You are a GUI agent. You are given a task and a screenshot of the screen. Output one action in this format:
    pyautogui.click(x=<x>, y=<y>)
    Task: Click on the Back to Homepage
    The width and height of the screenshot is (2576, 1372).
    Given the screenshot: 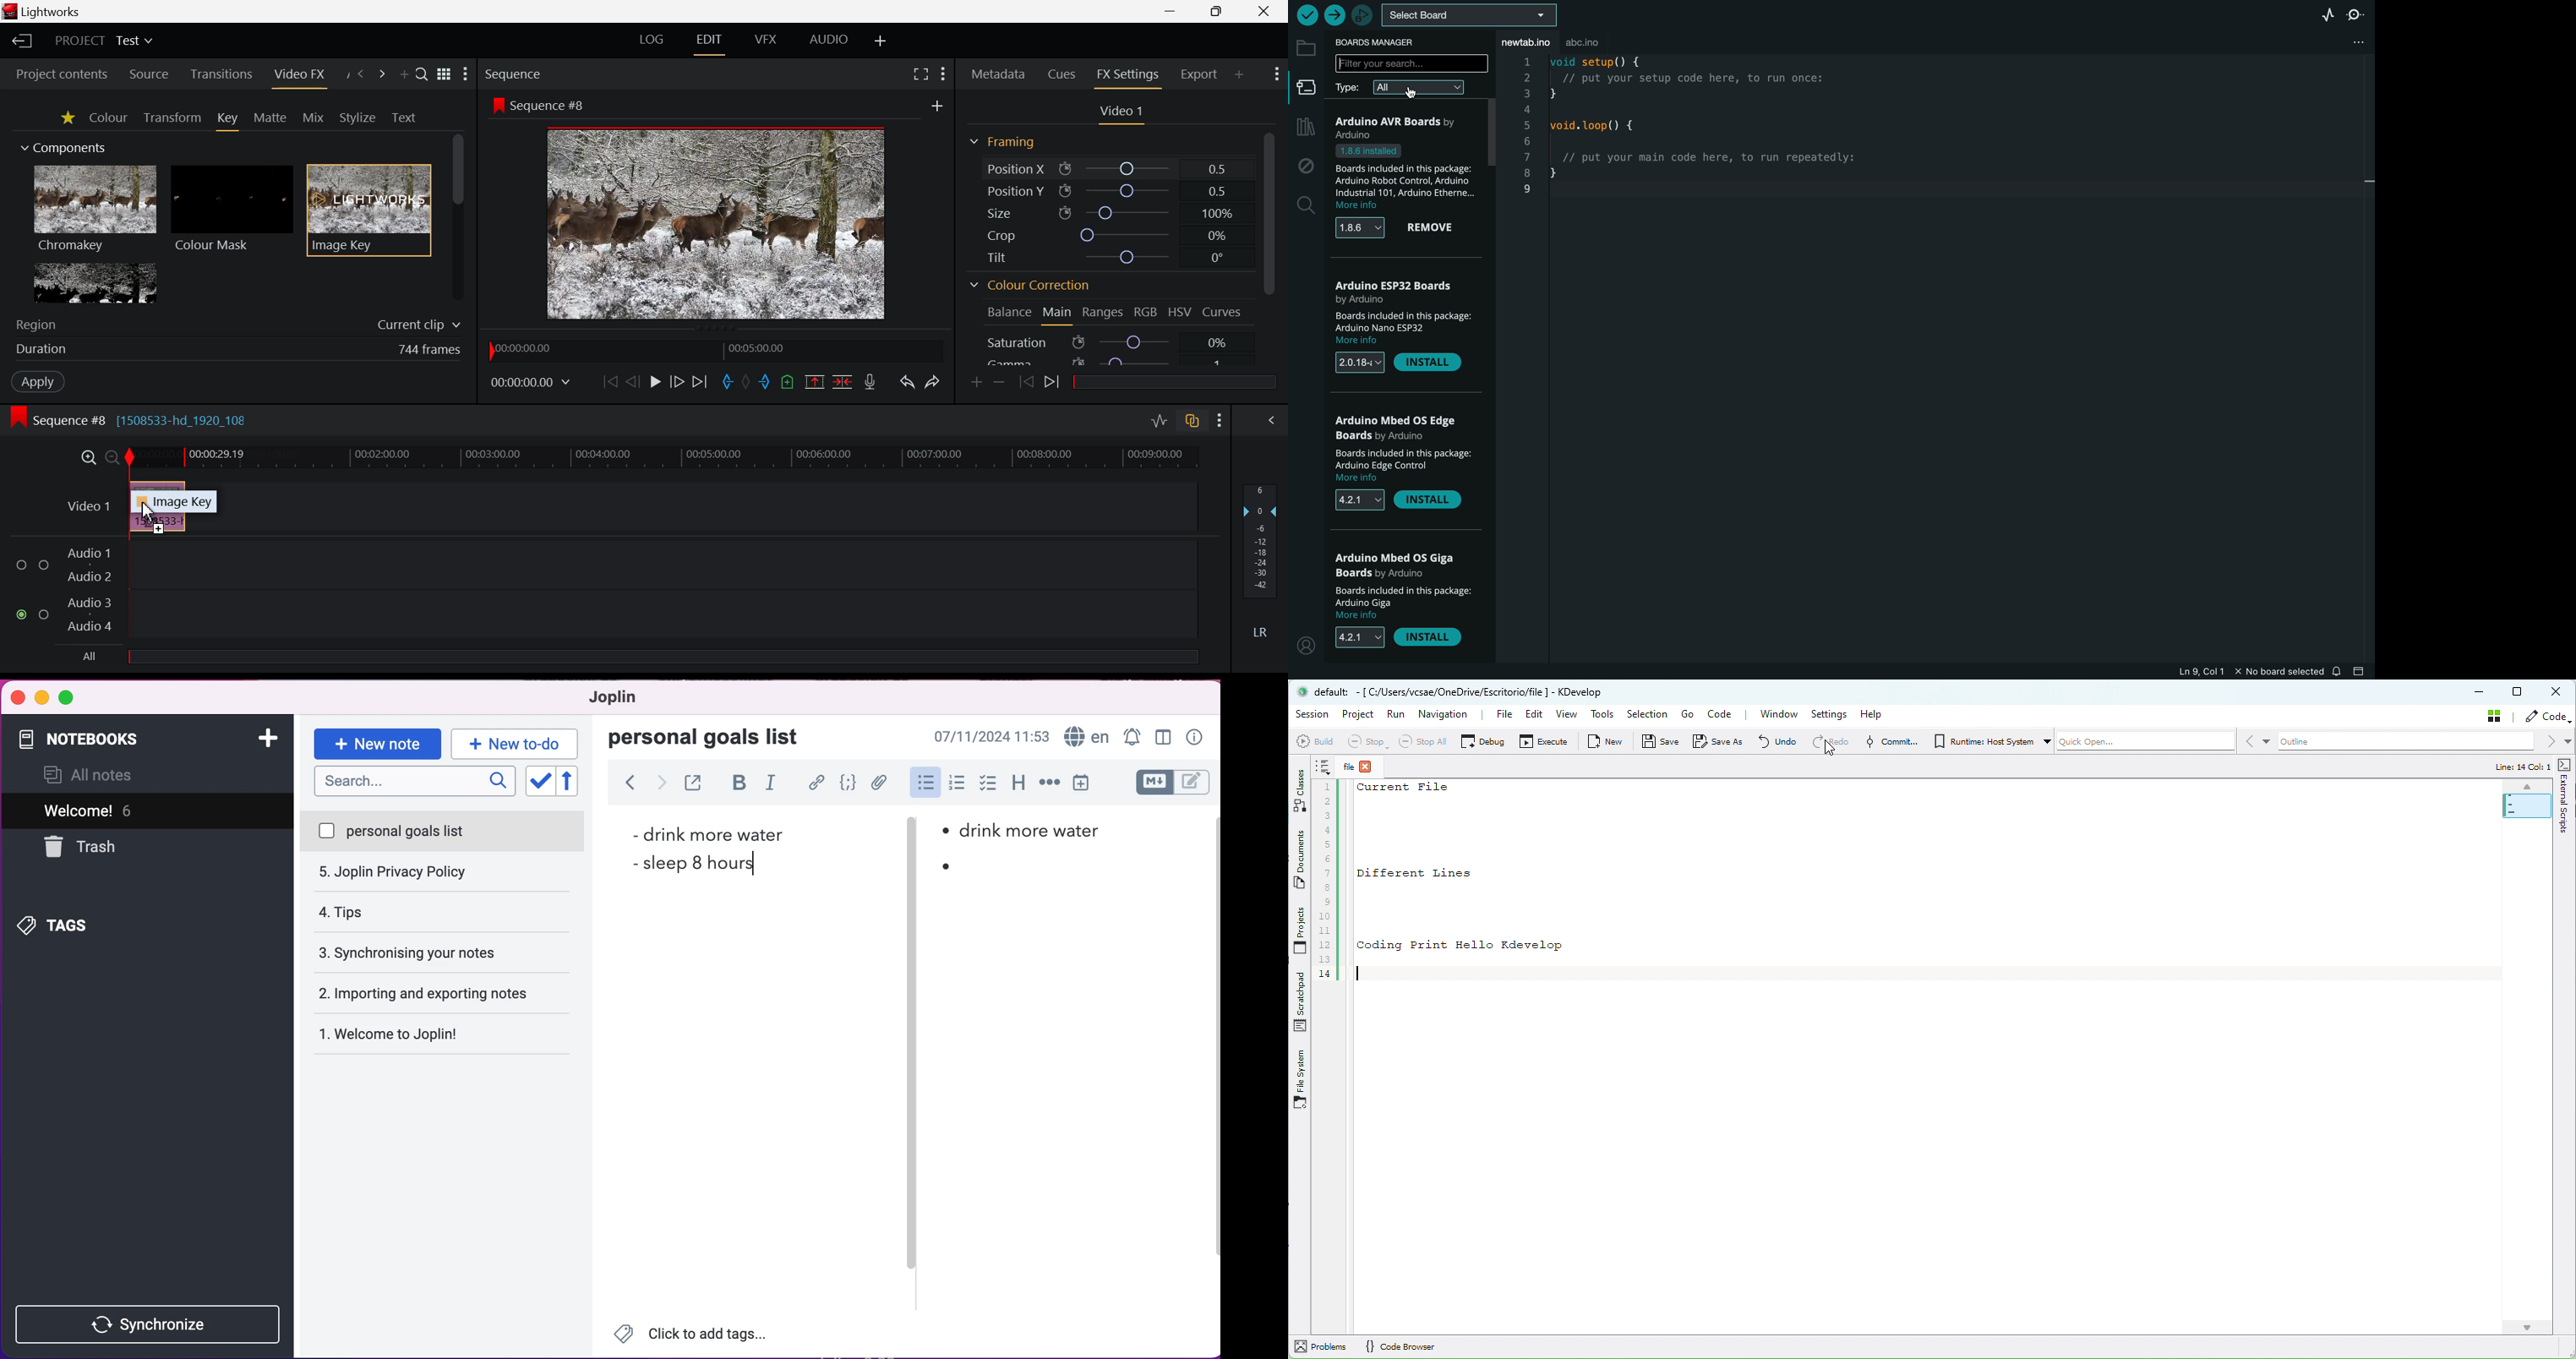 What is the action you would take?
    pyautogui.click(x=19, y=40)
    